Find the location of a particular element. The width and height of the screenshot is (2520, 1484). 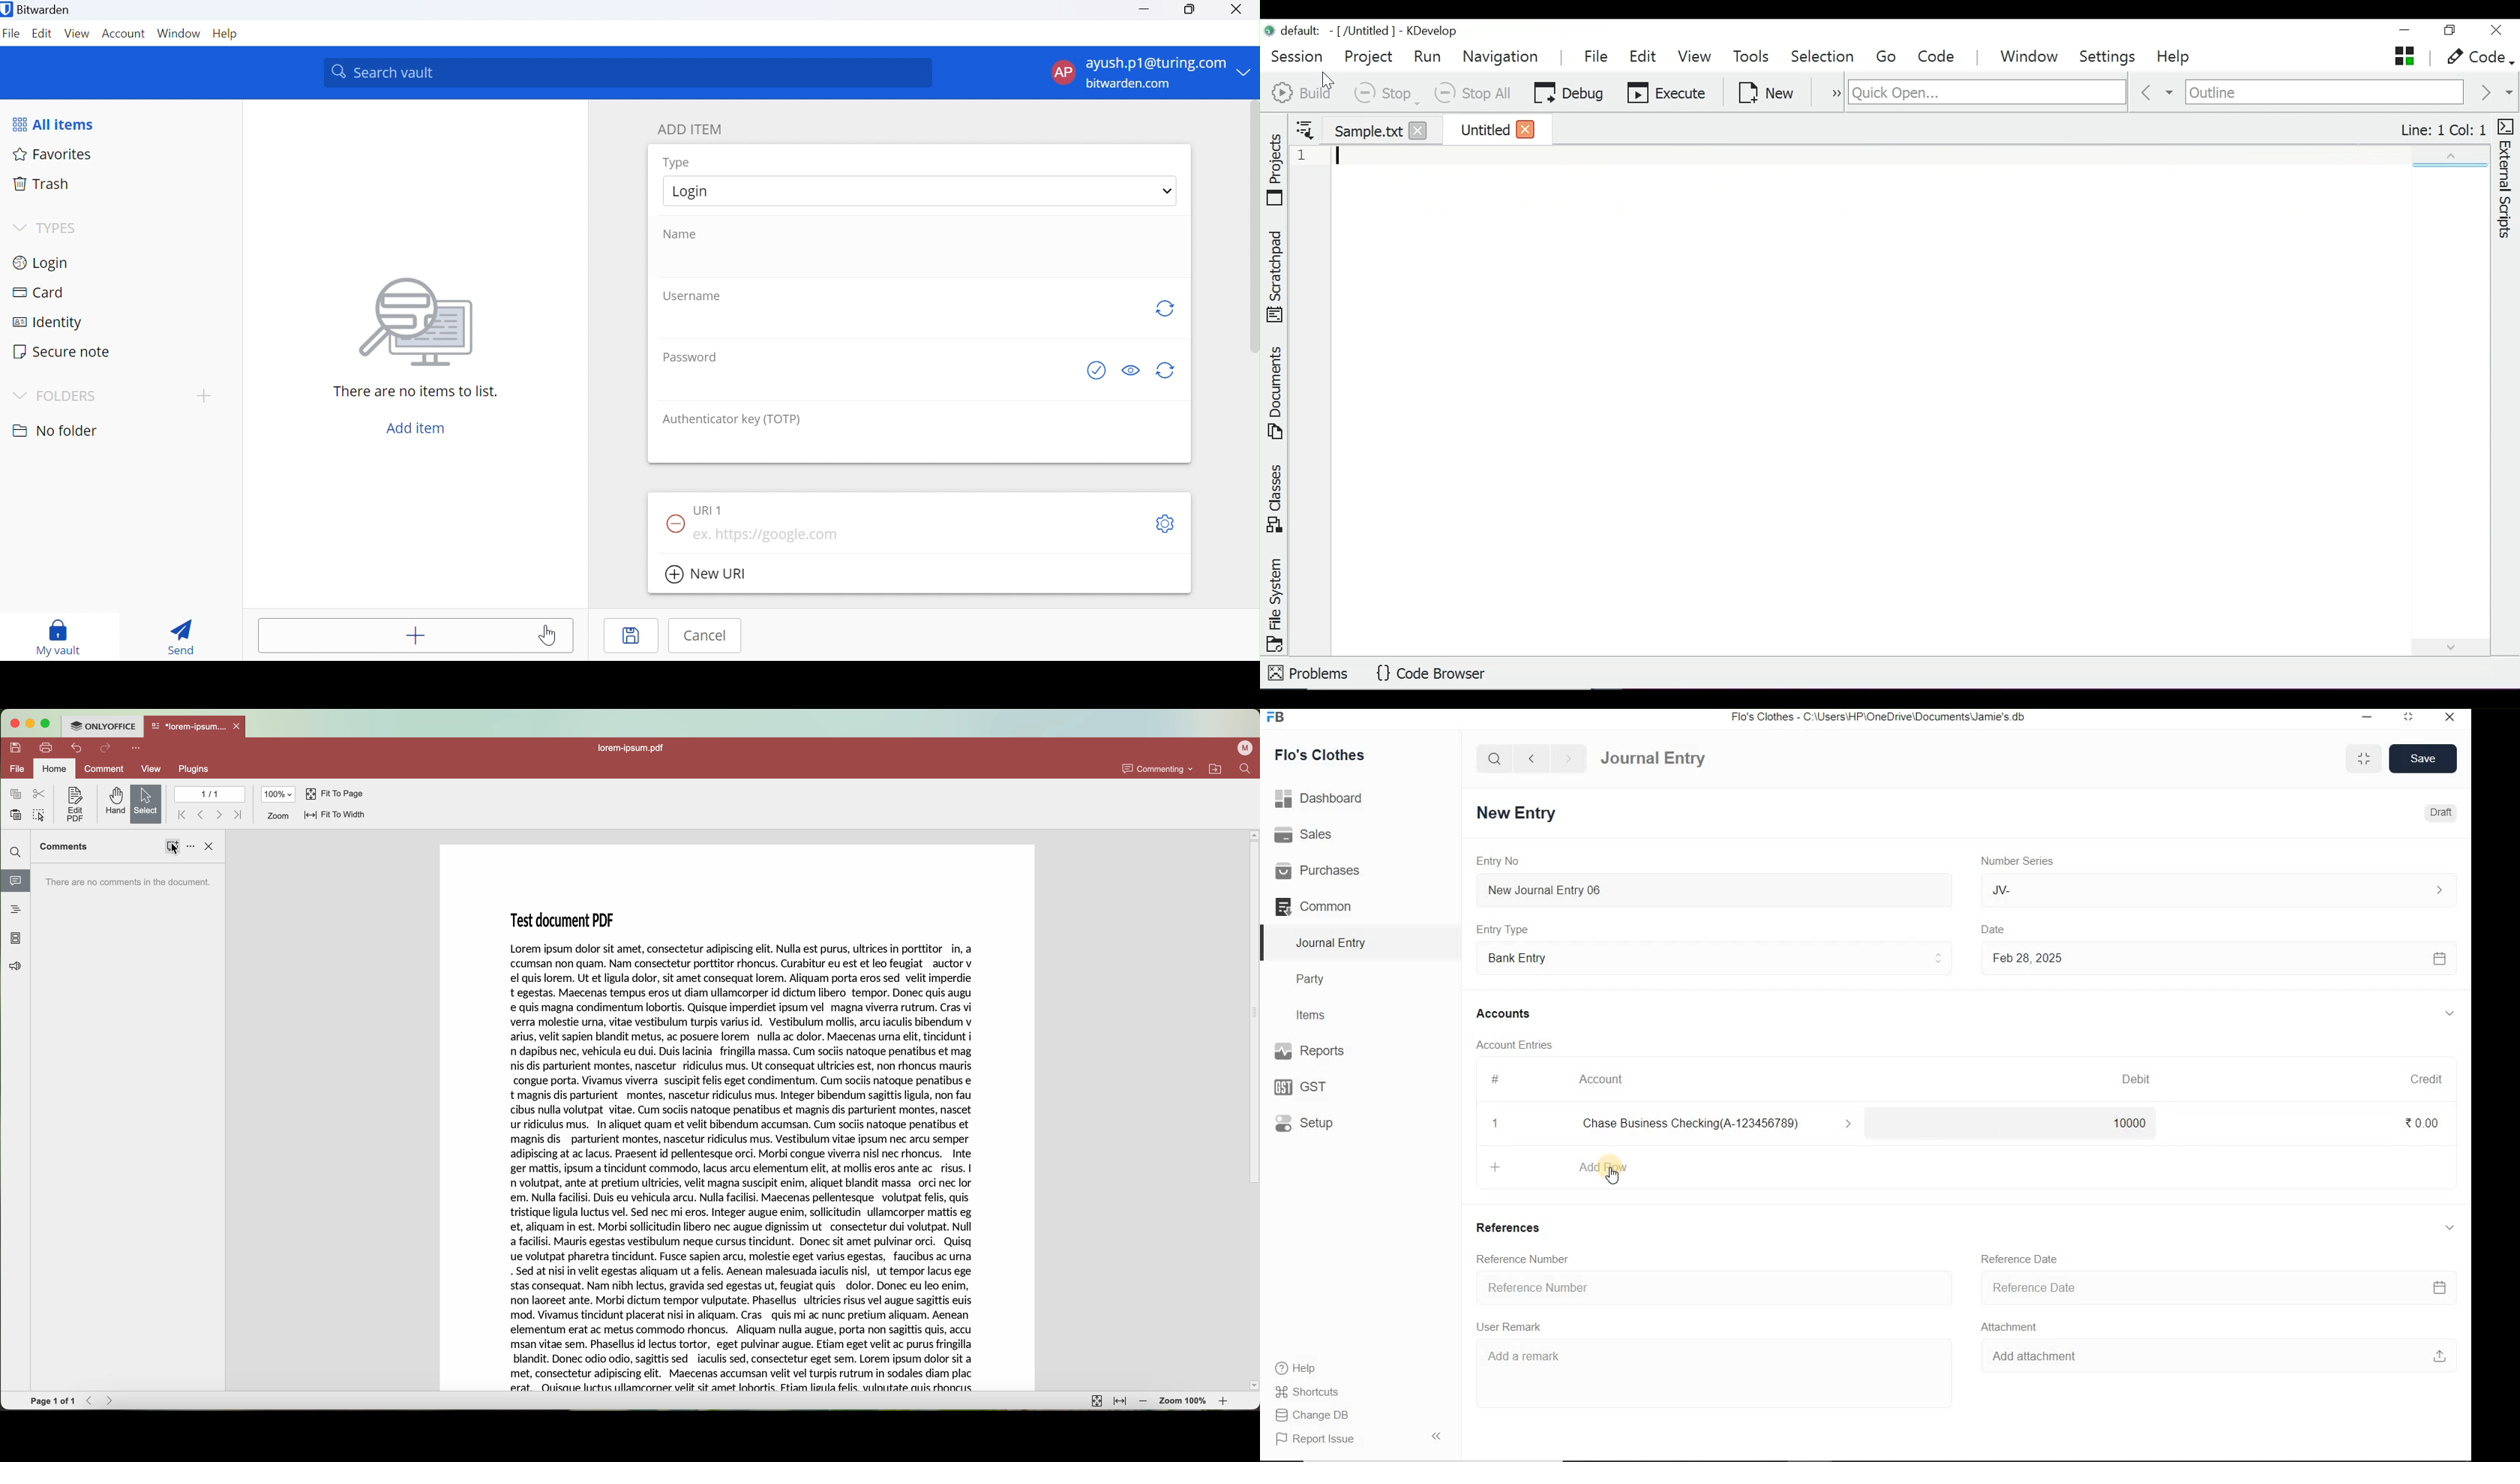

JV is located at coordinates (2216, 890).